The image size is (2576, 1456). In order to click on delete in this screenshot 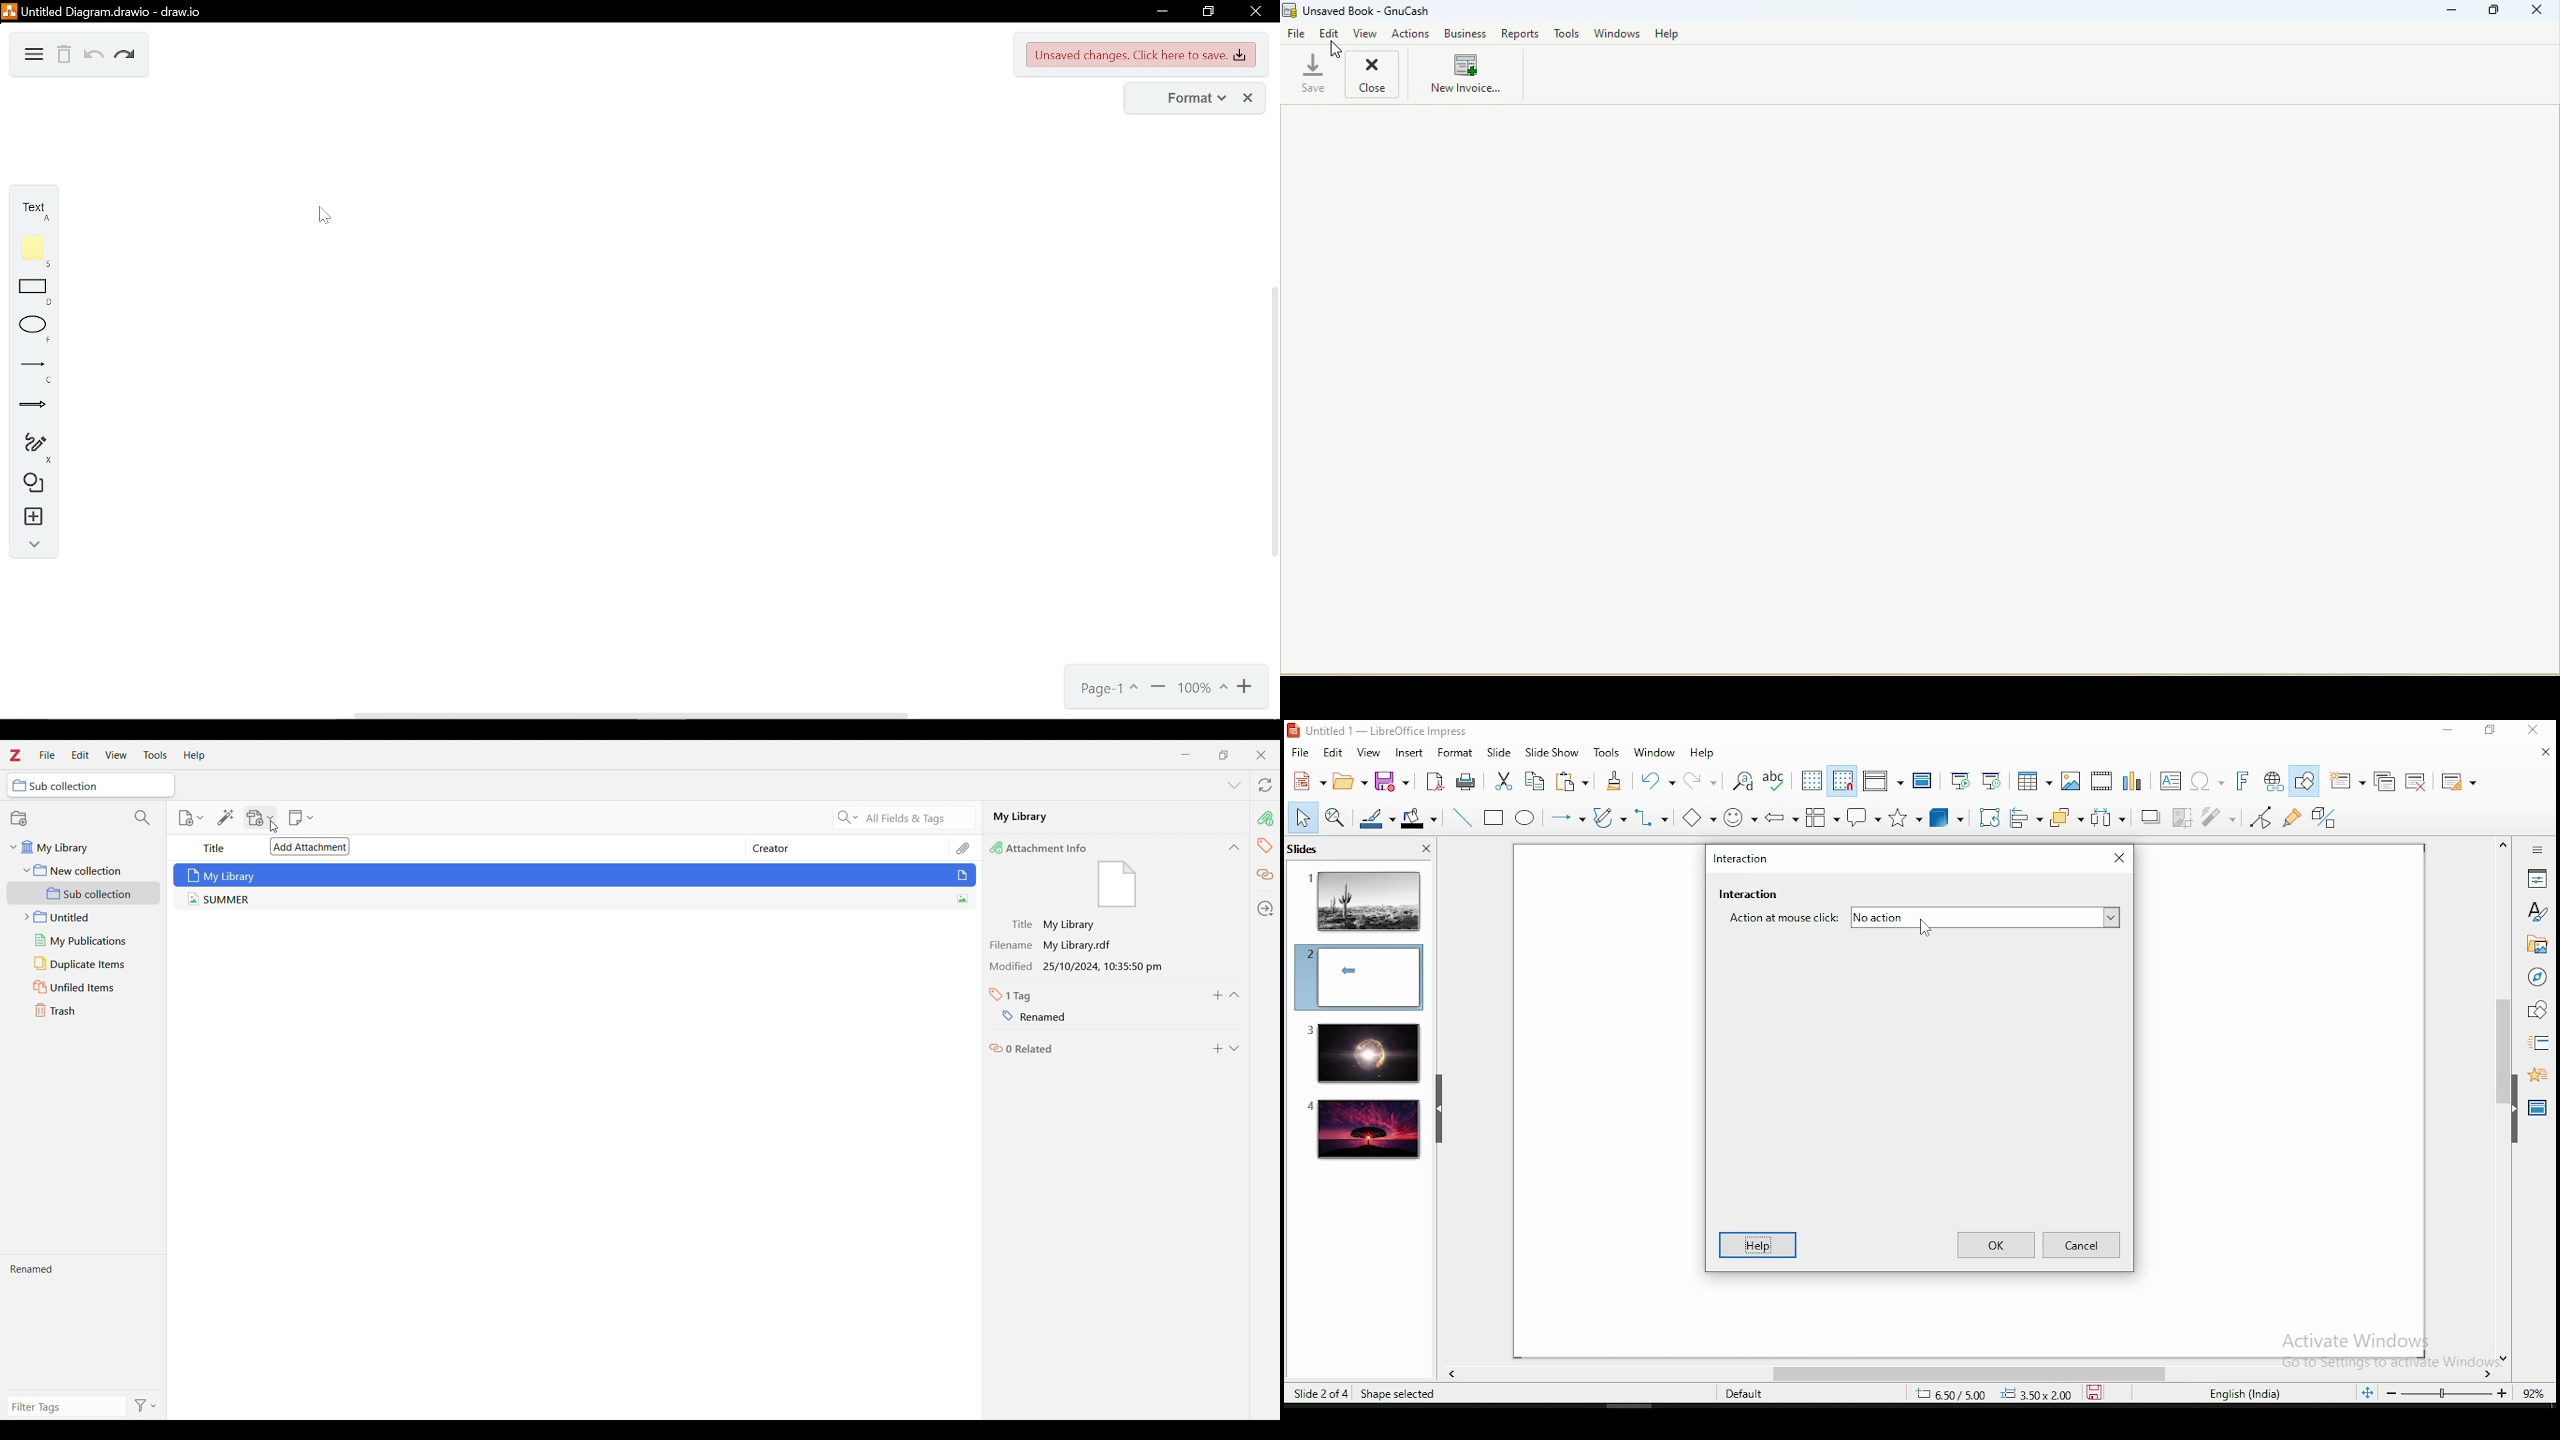, I will do `click(65, 57)`.